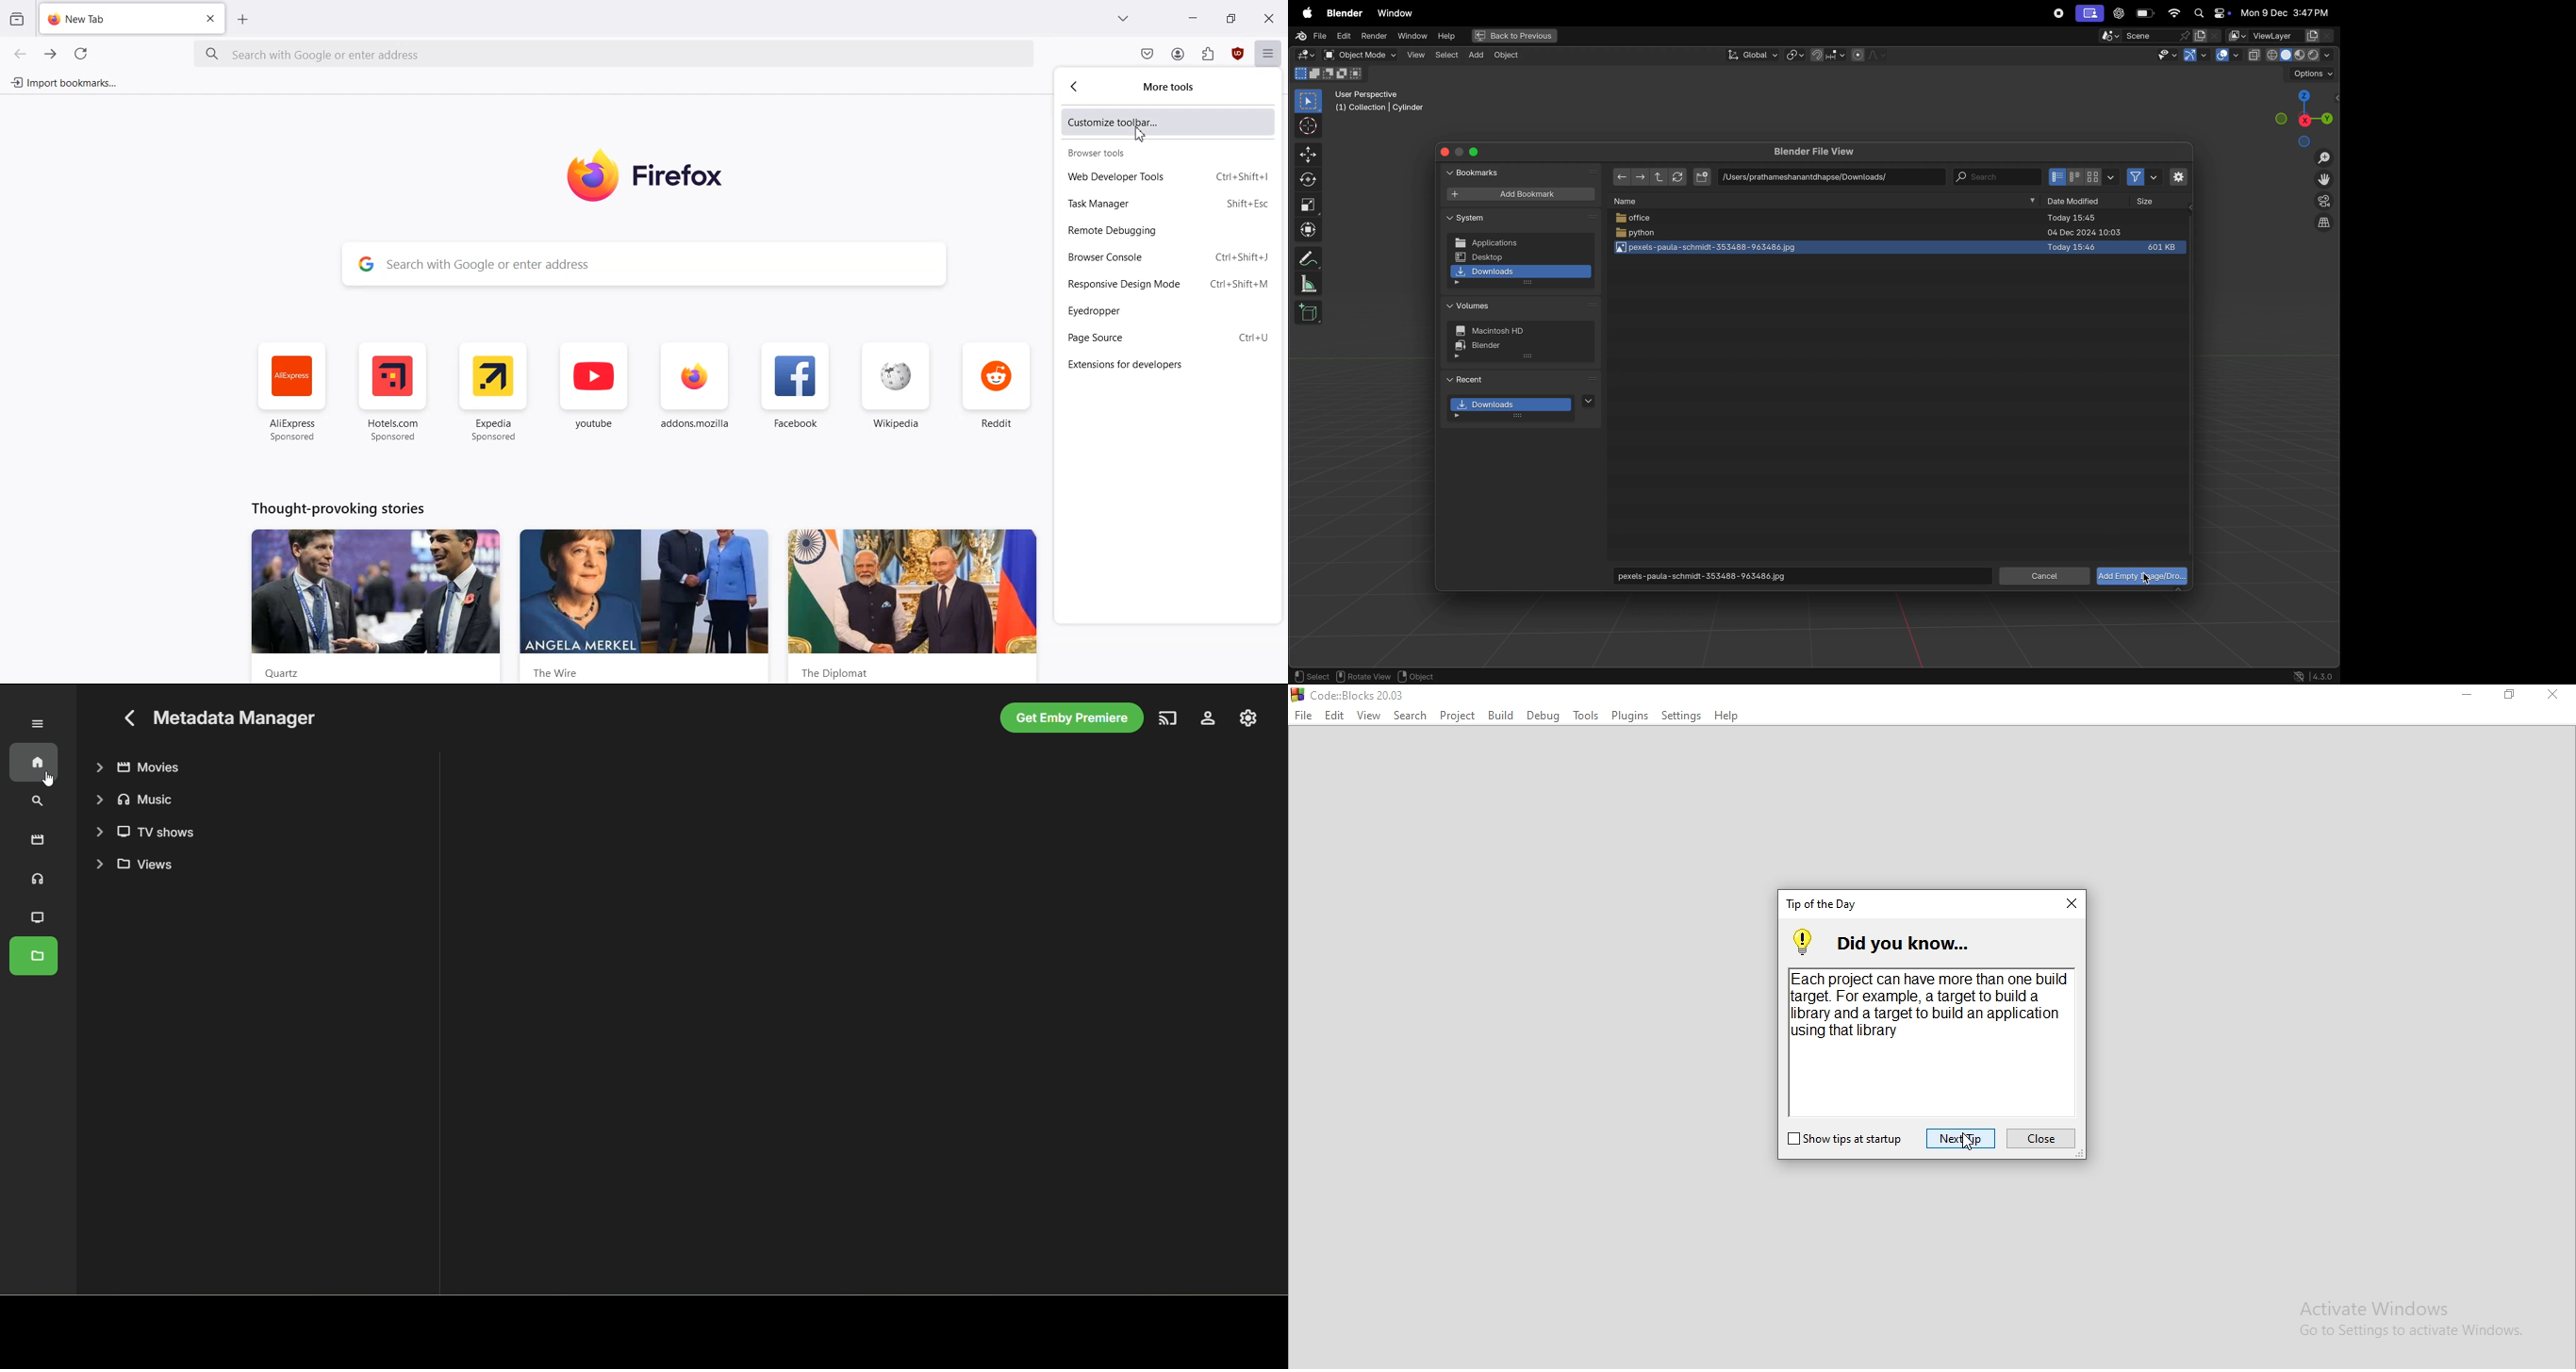 The height and width of the screenshot is (1372, 2576). I want to click on modes, so click(1331, 74).